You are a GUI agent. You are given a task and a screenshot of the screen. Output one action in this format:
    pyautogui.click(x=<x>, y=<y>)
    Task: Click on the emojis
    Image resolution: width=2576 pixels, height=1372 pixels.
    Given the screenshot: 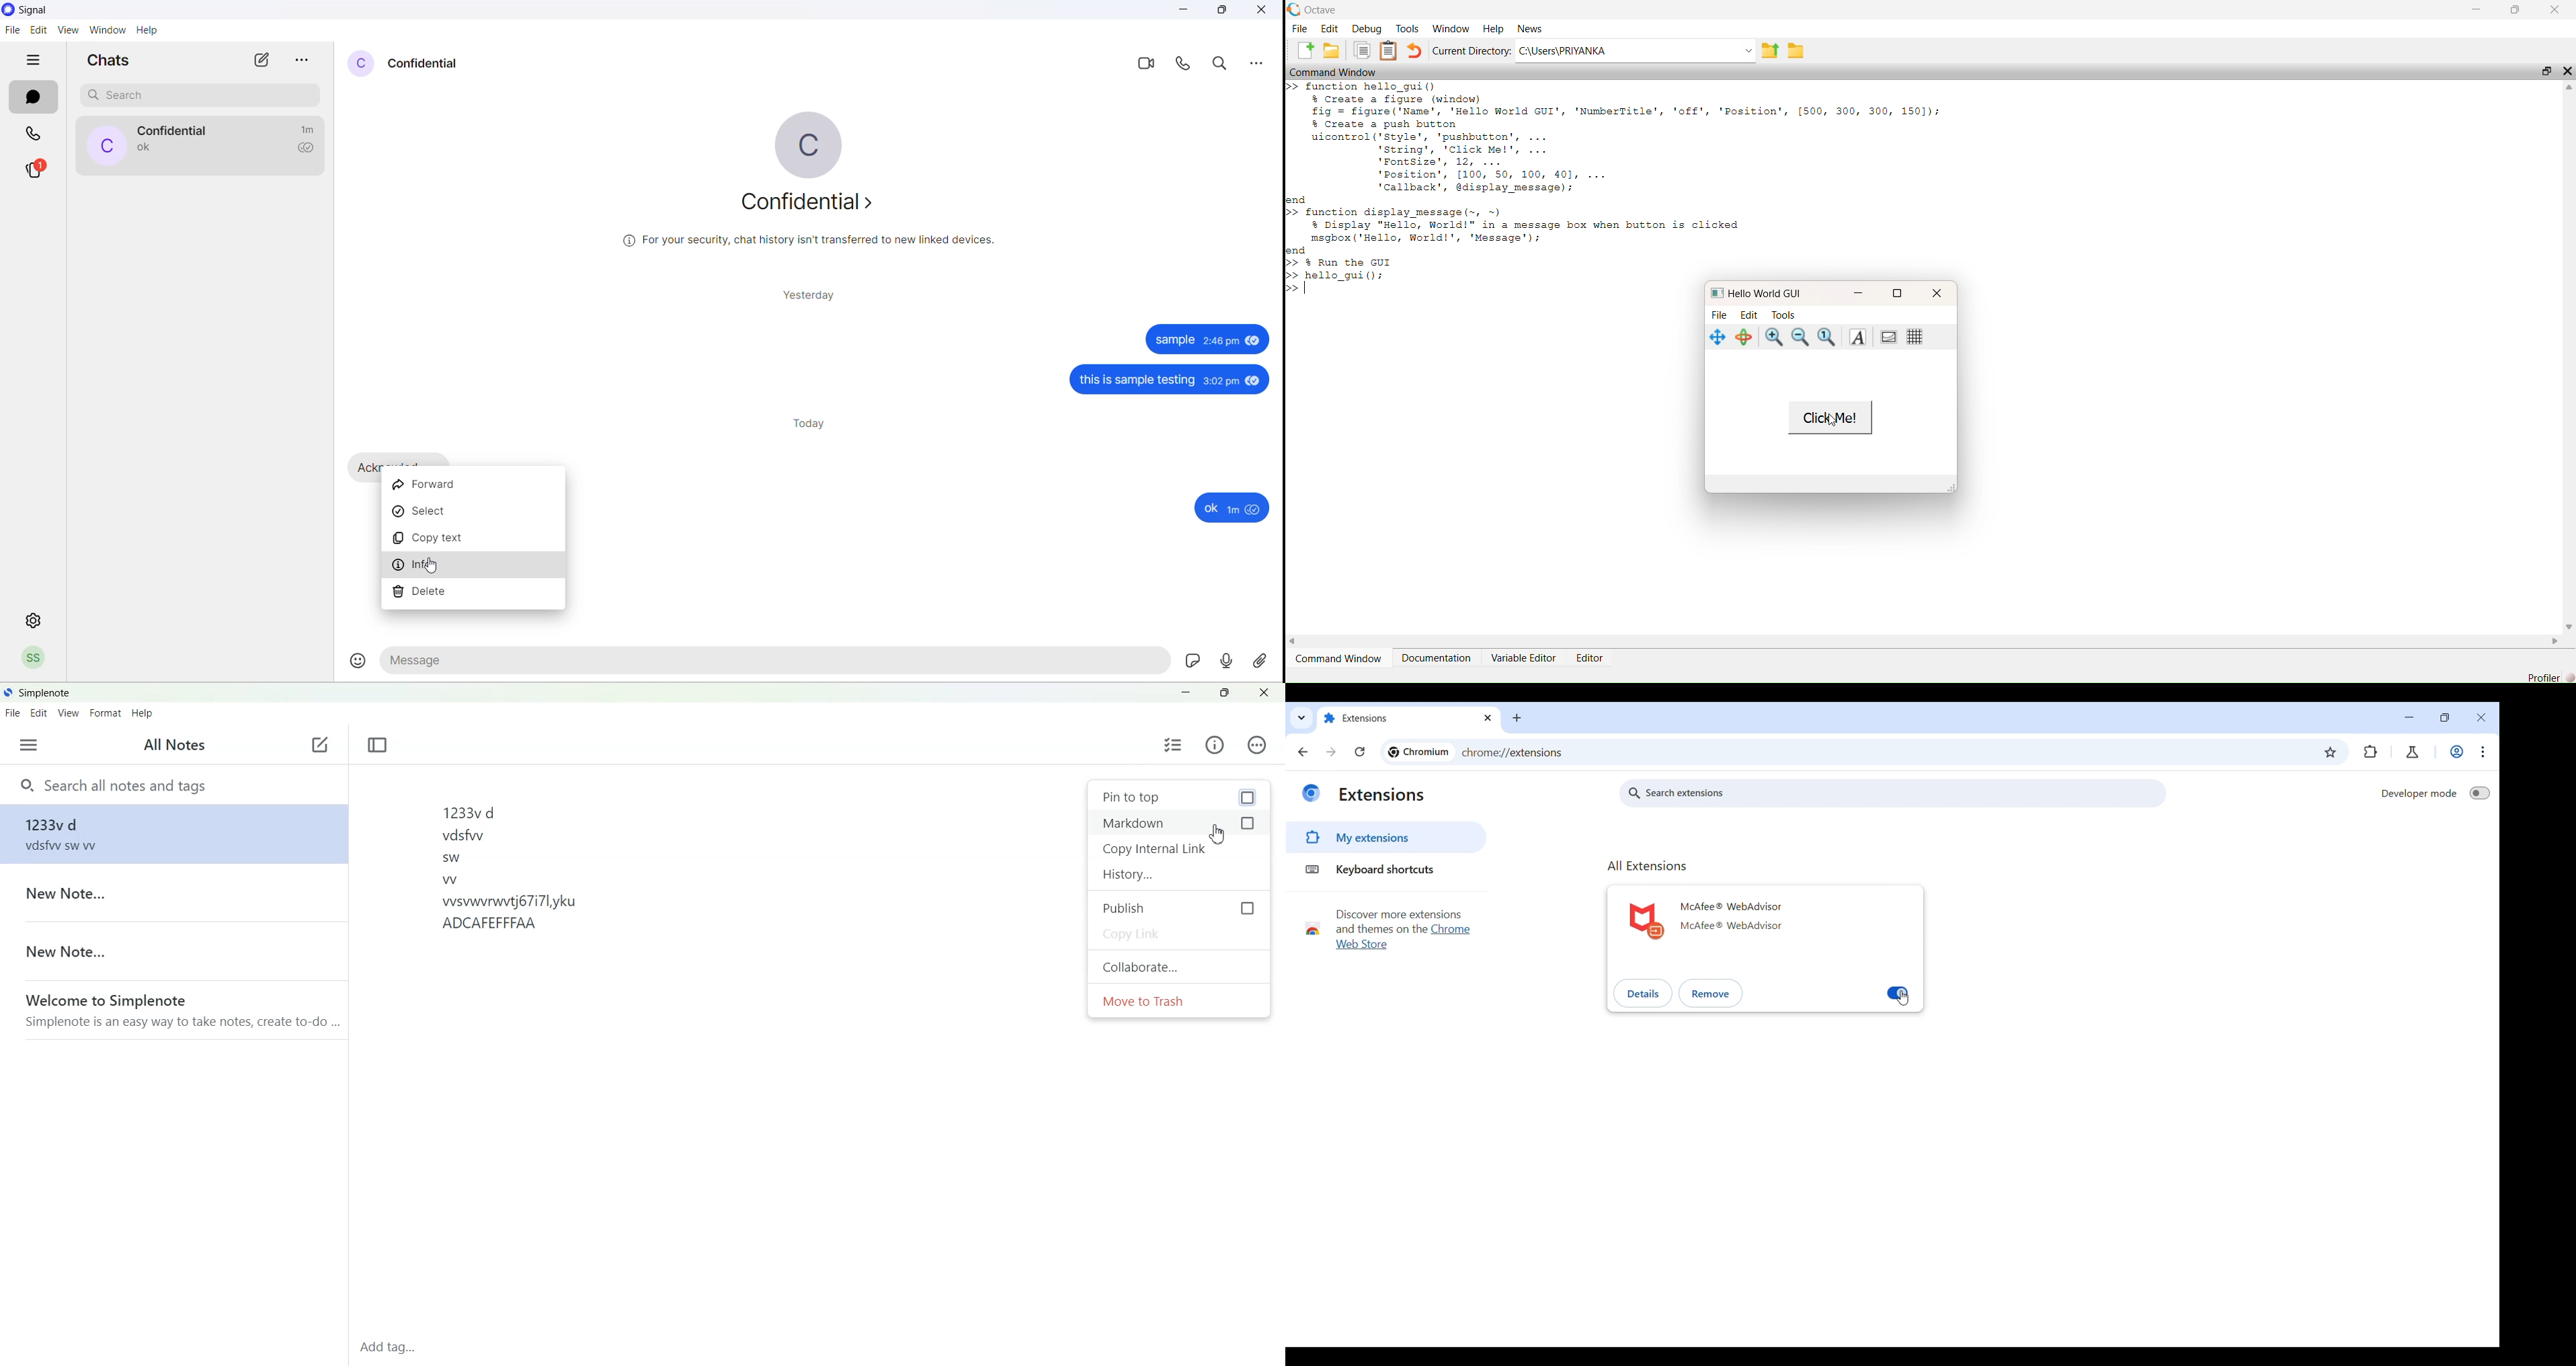 What is the action you would take?
    pyautogui.click(x=354, y=662)
    